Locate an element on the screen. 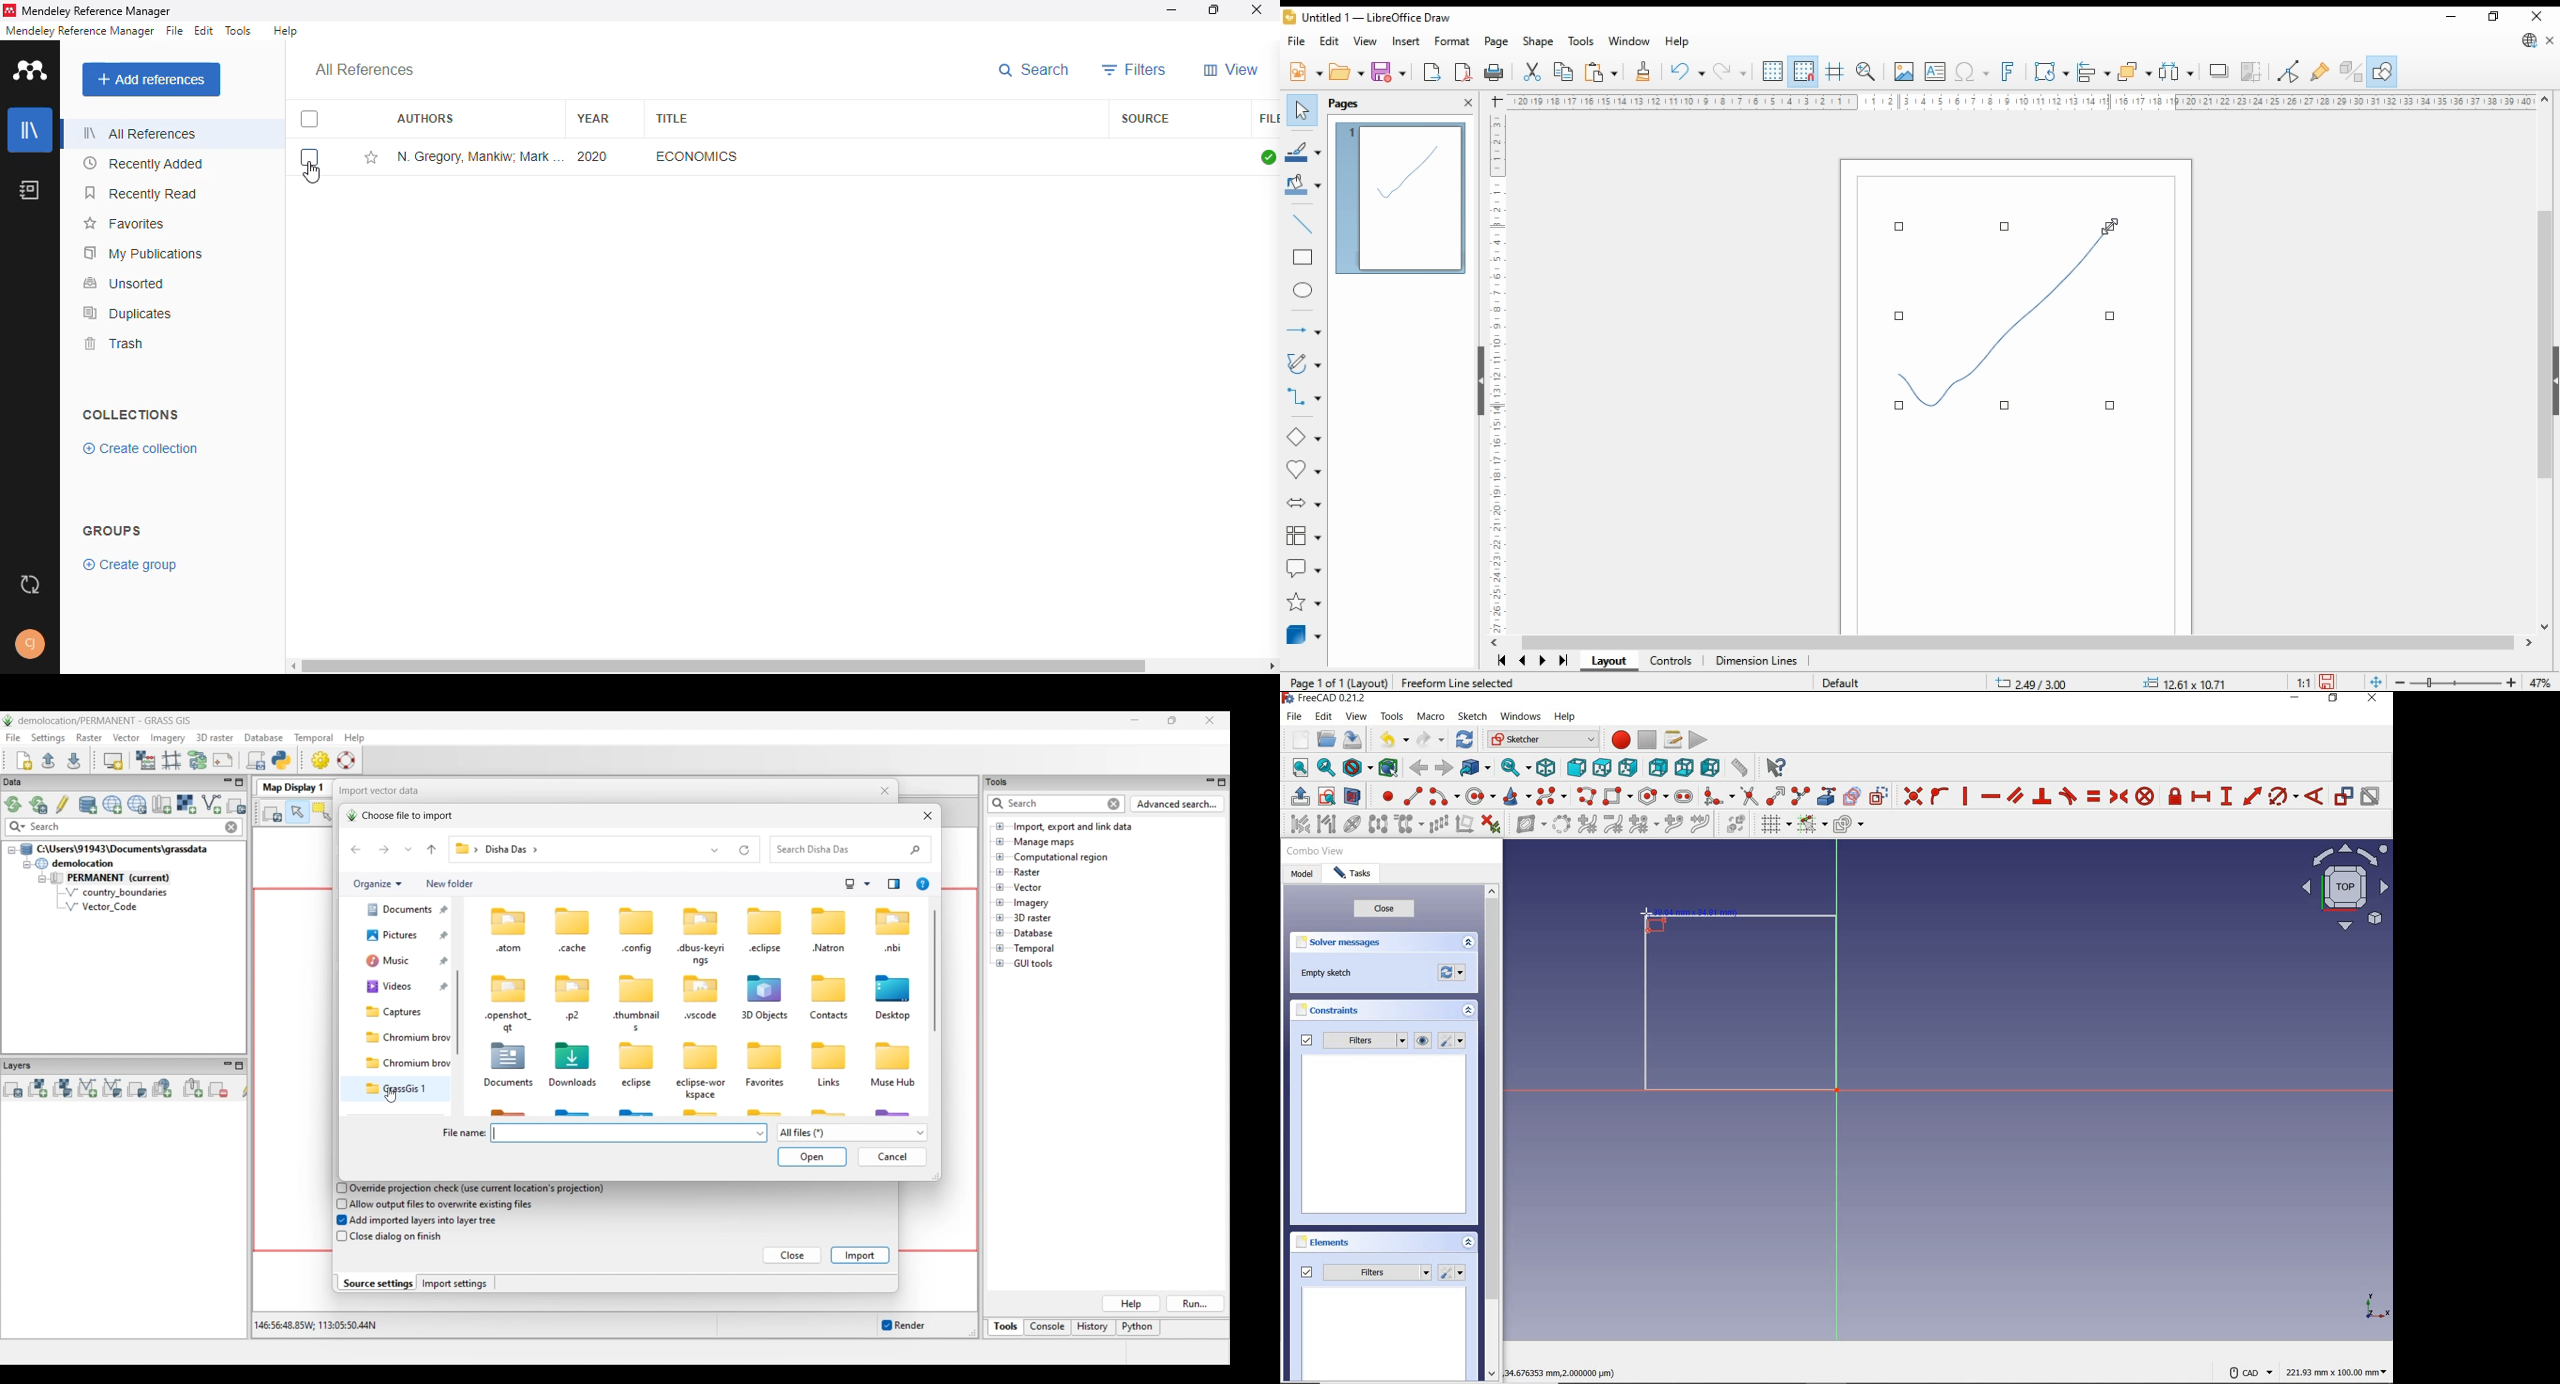  show draw functions is located at coordinates (2383, 71).